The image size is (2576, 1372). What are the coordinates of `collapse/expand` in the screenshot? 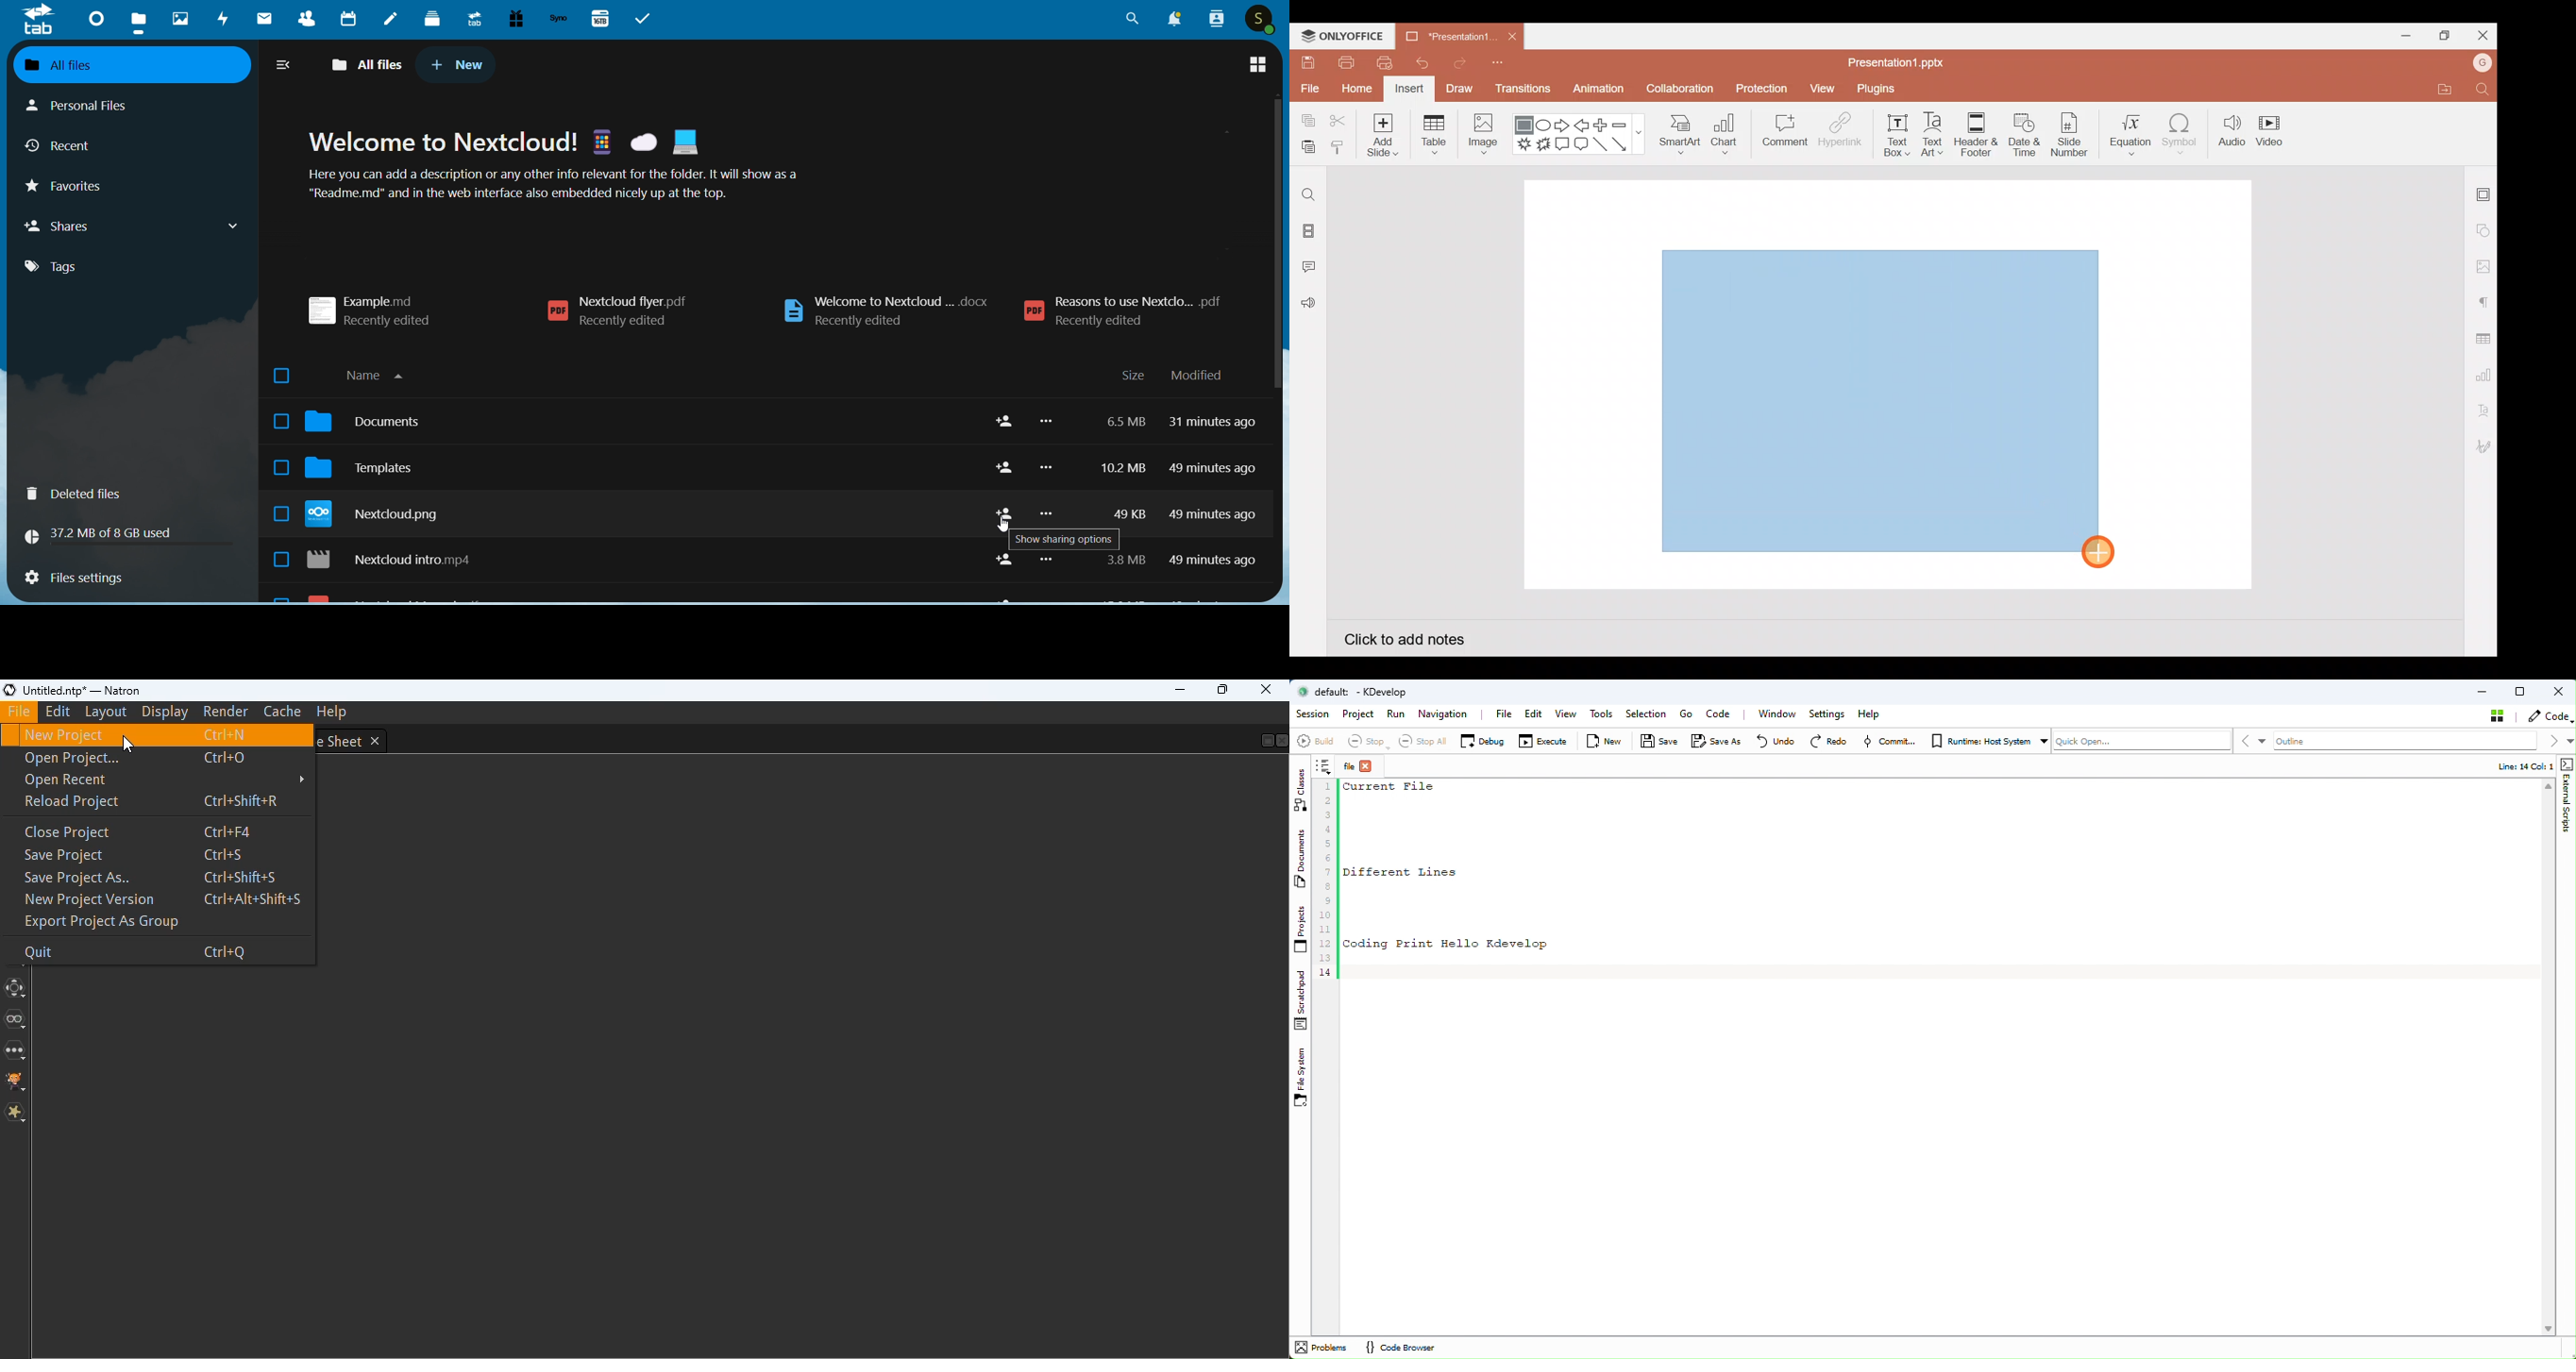 It's located at (285, 66).